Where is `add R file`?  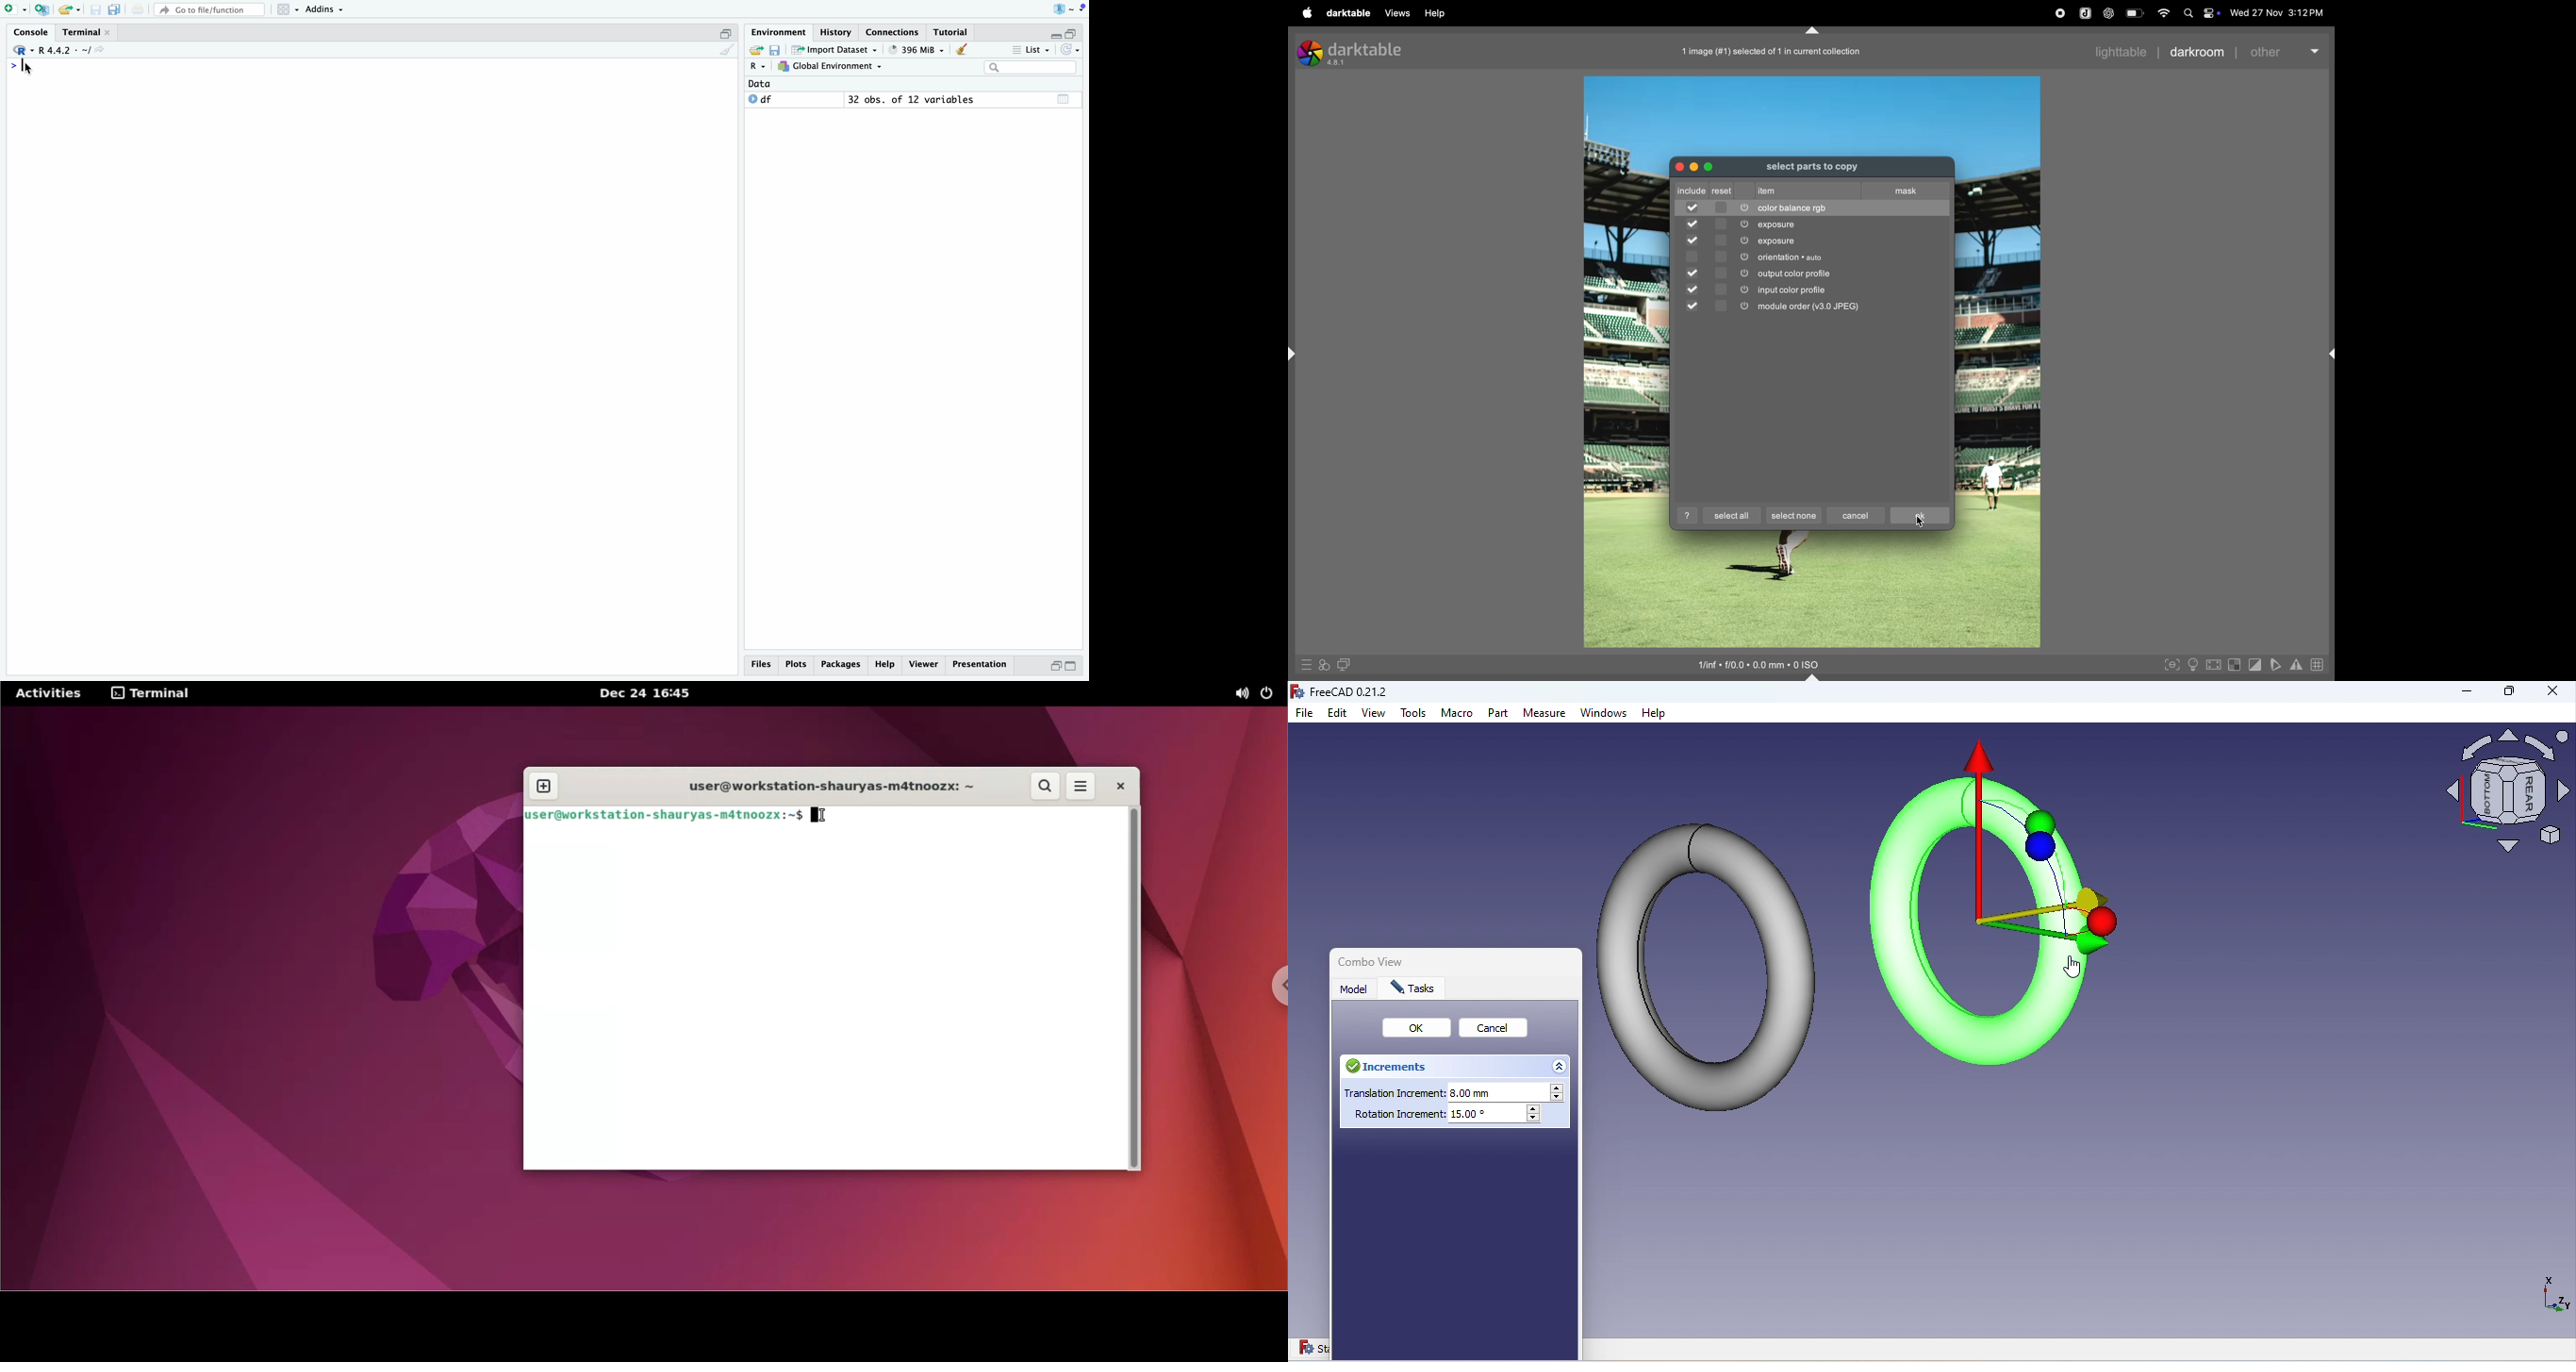
add R file is located at coordinates (42, 9).